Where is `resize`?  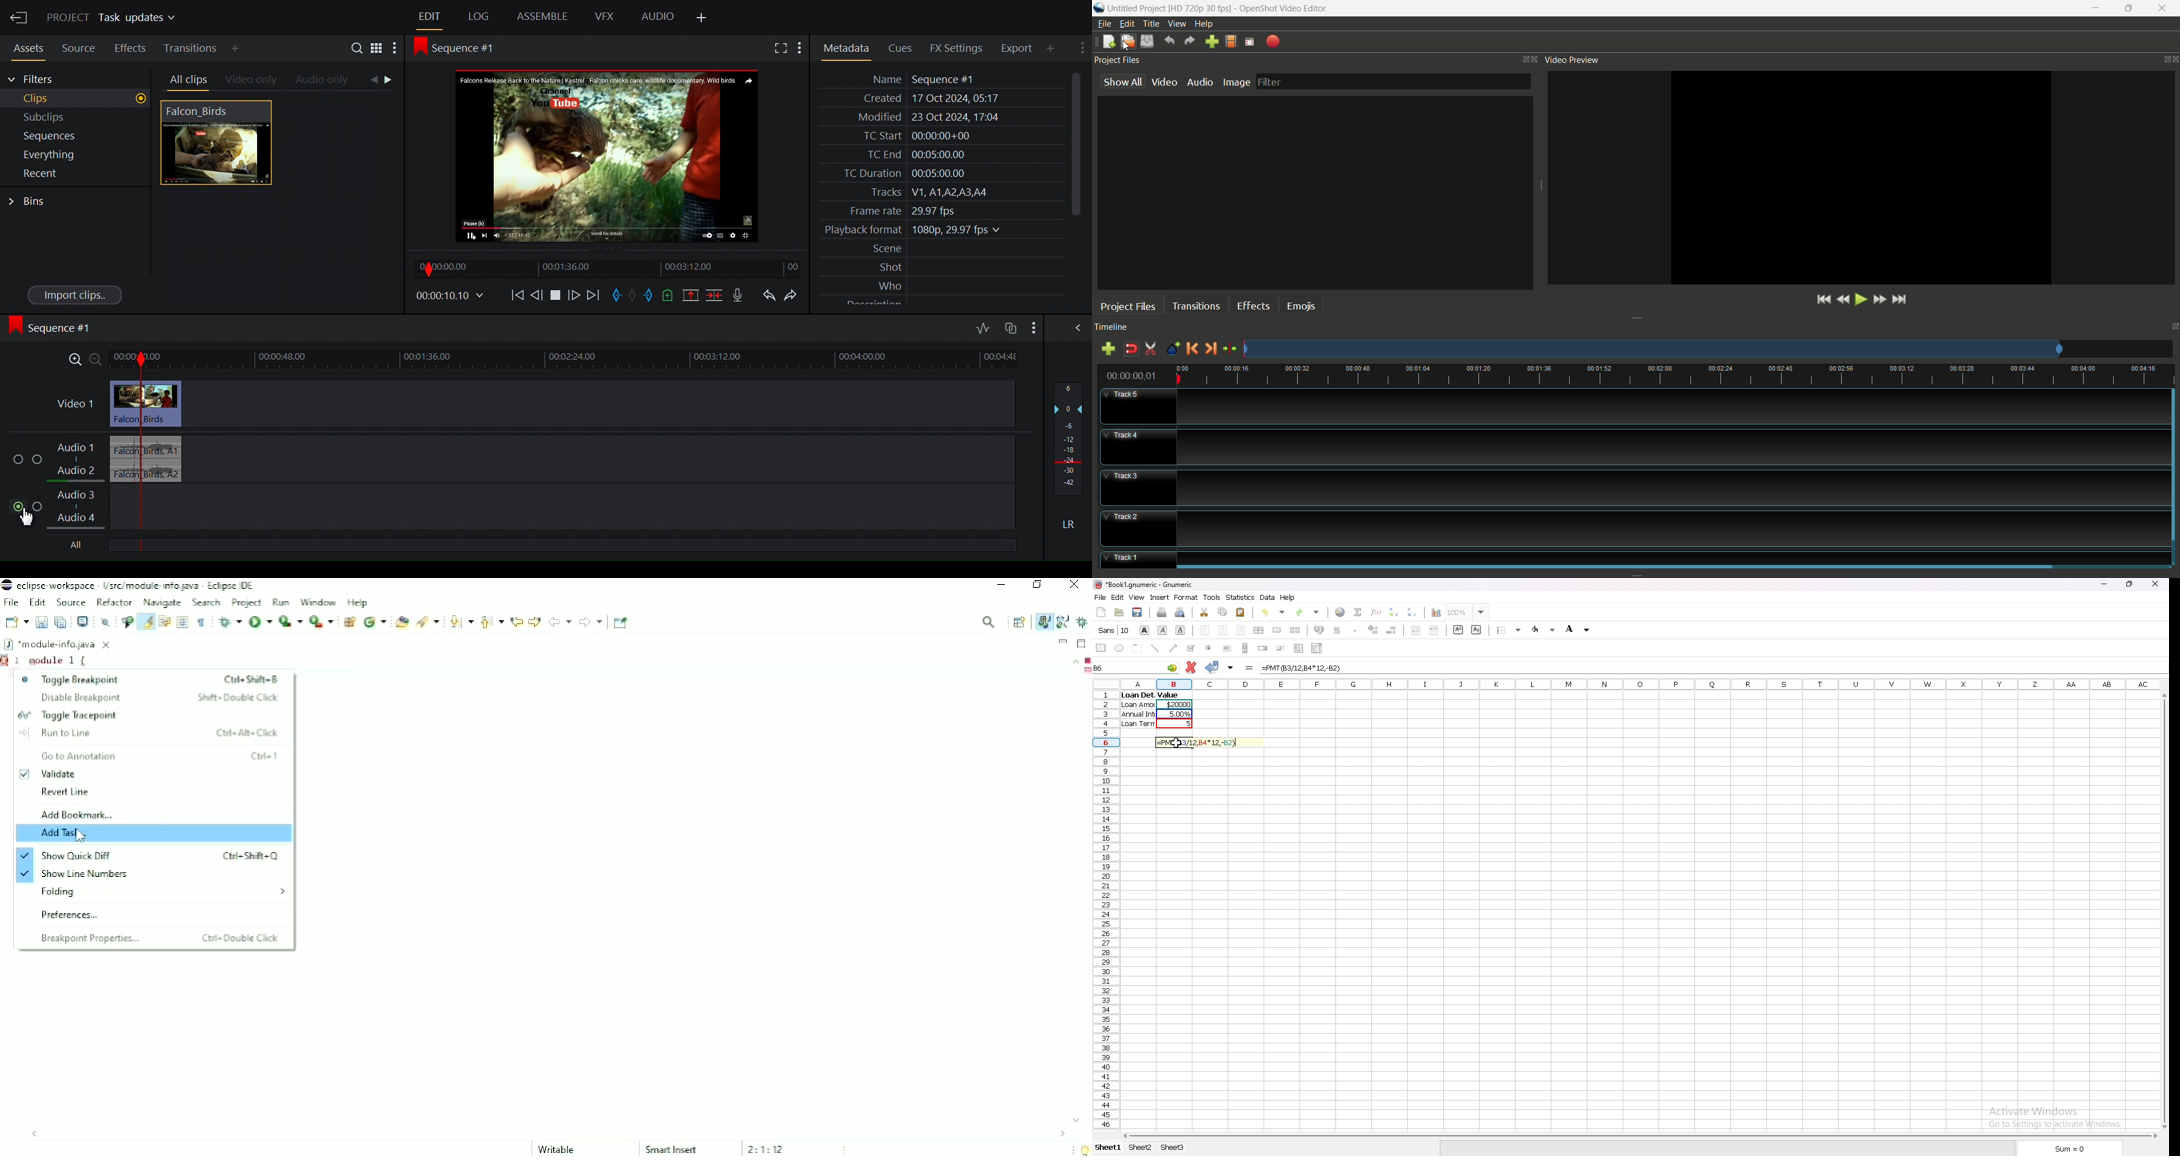
resize is located at coordinates (2131, 584).